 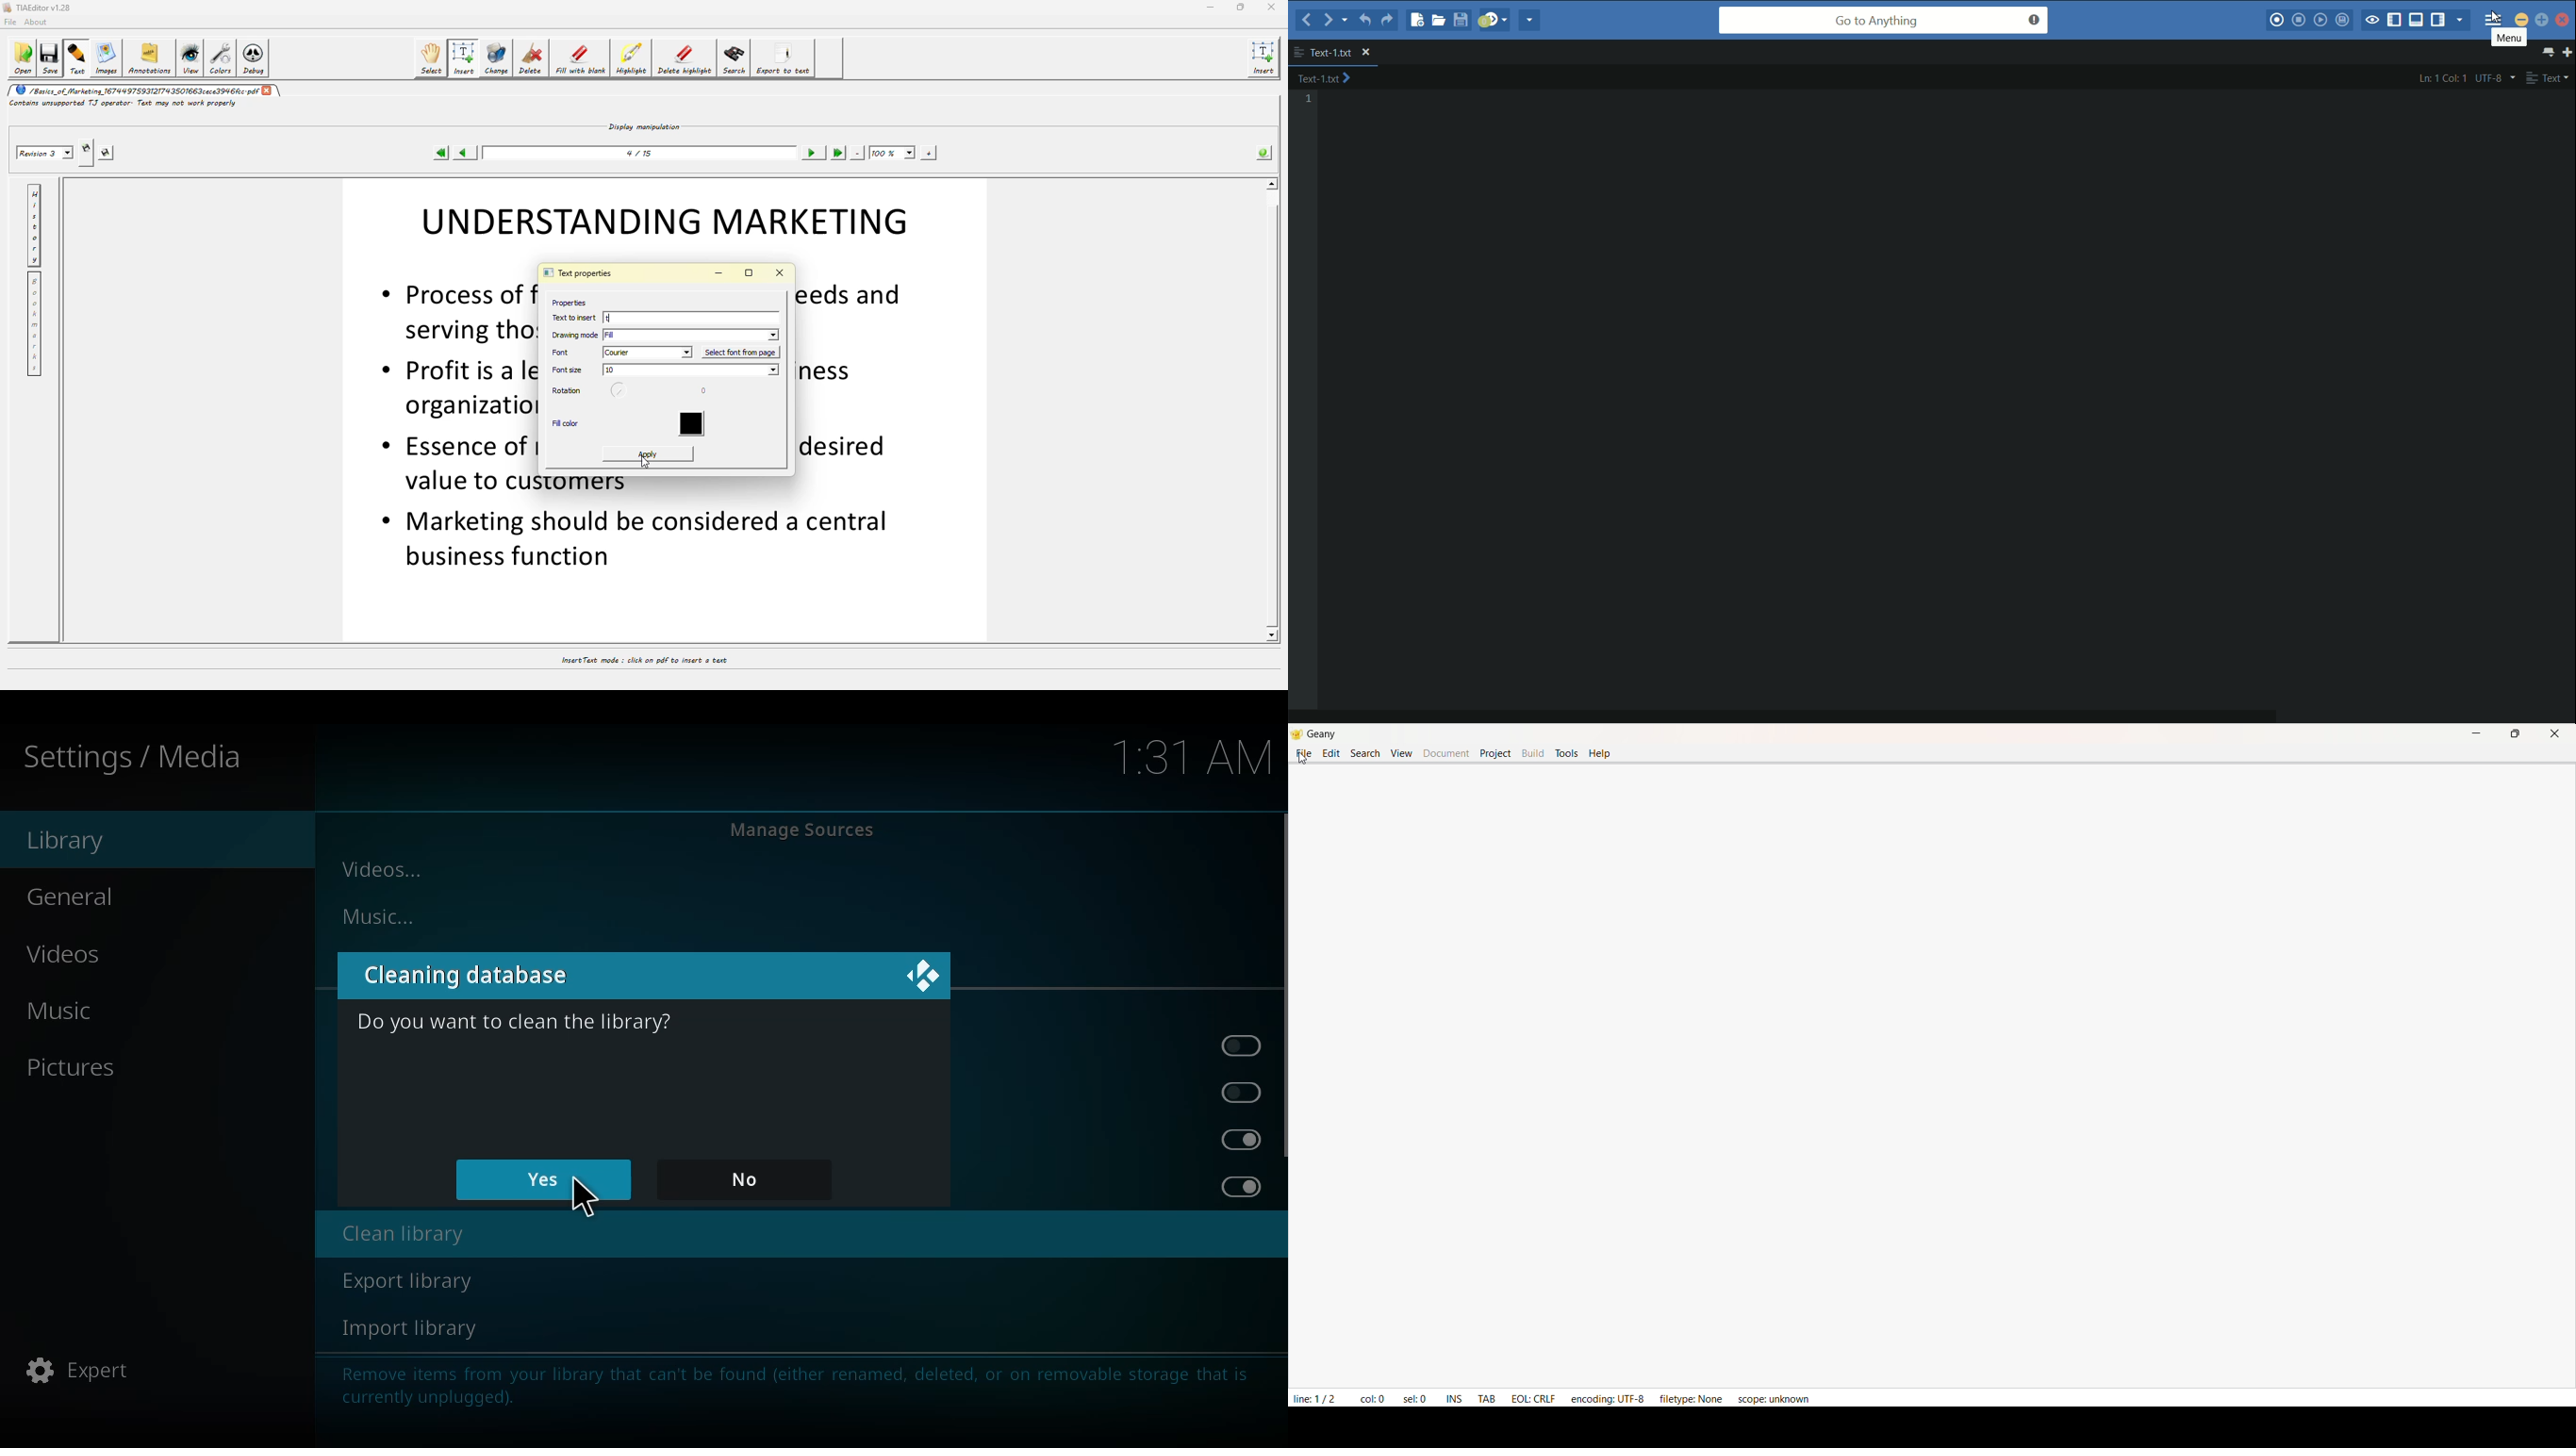 What do you see at coordinates (696, 425) in the screenshot?
I see `color` at bounding box center [696, 425].